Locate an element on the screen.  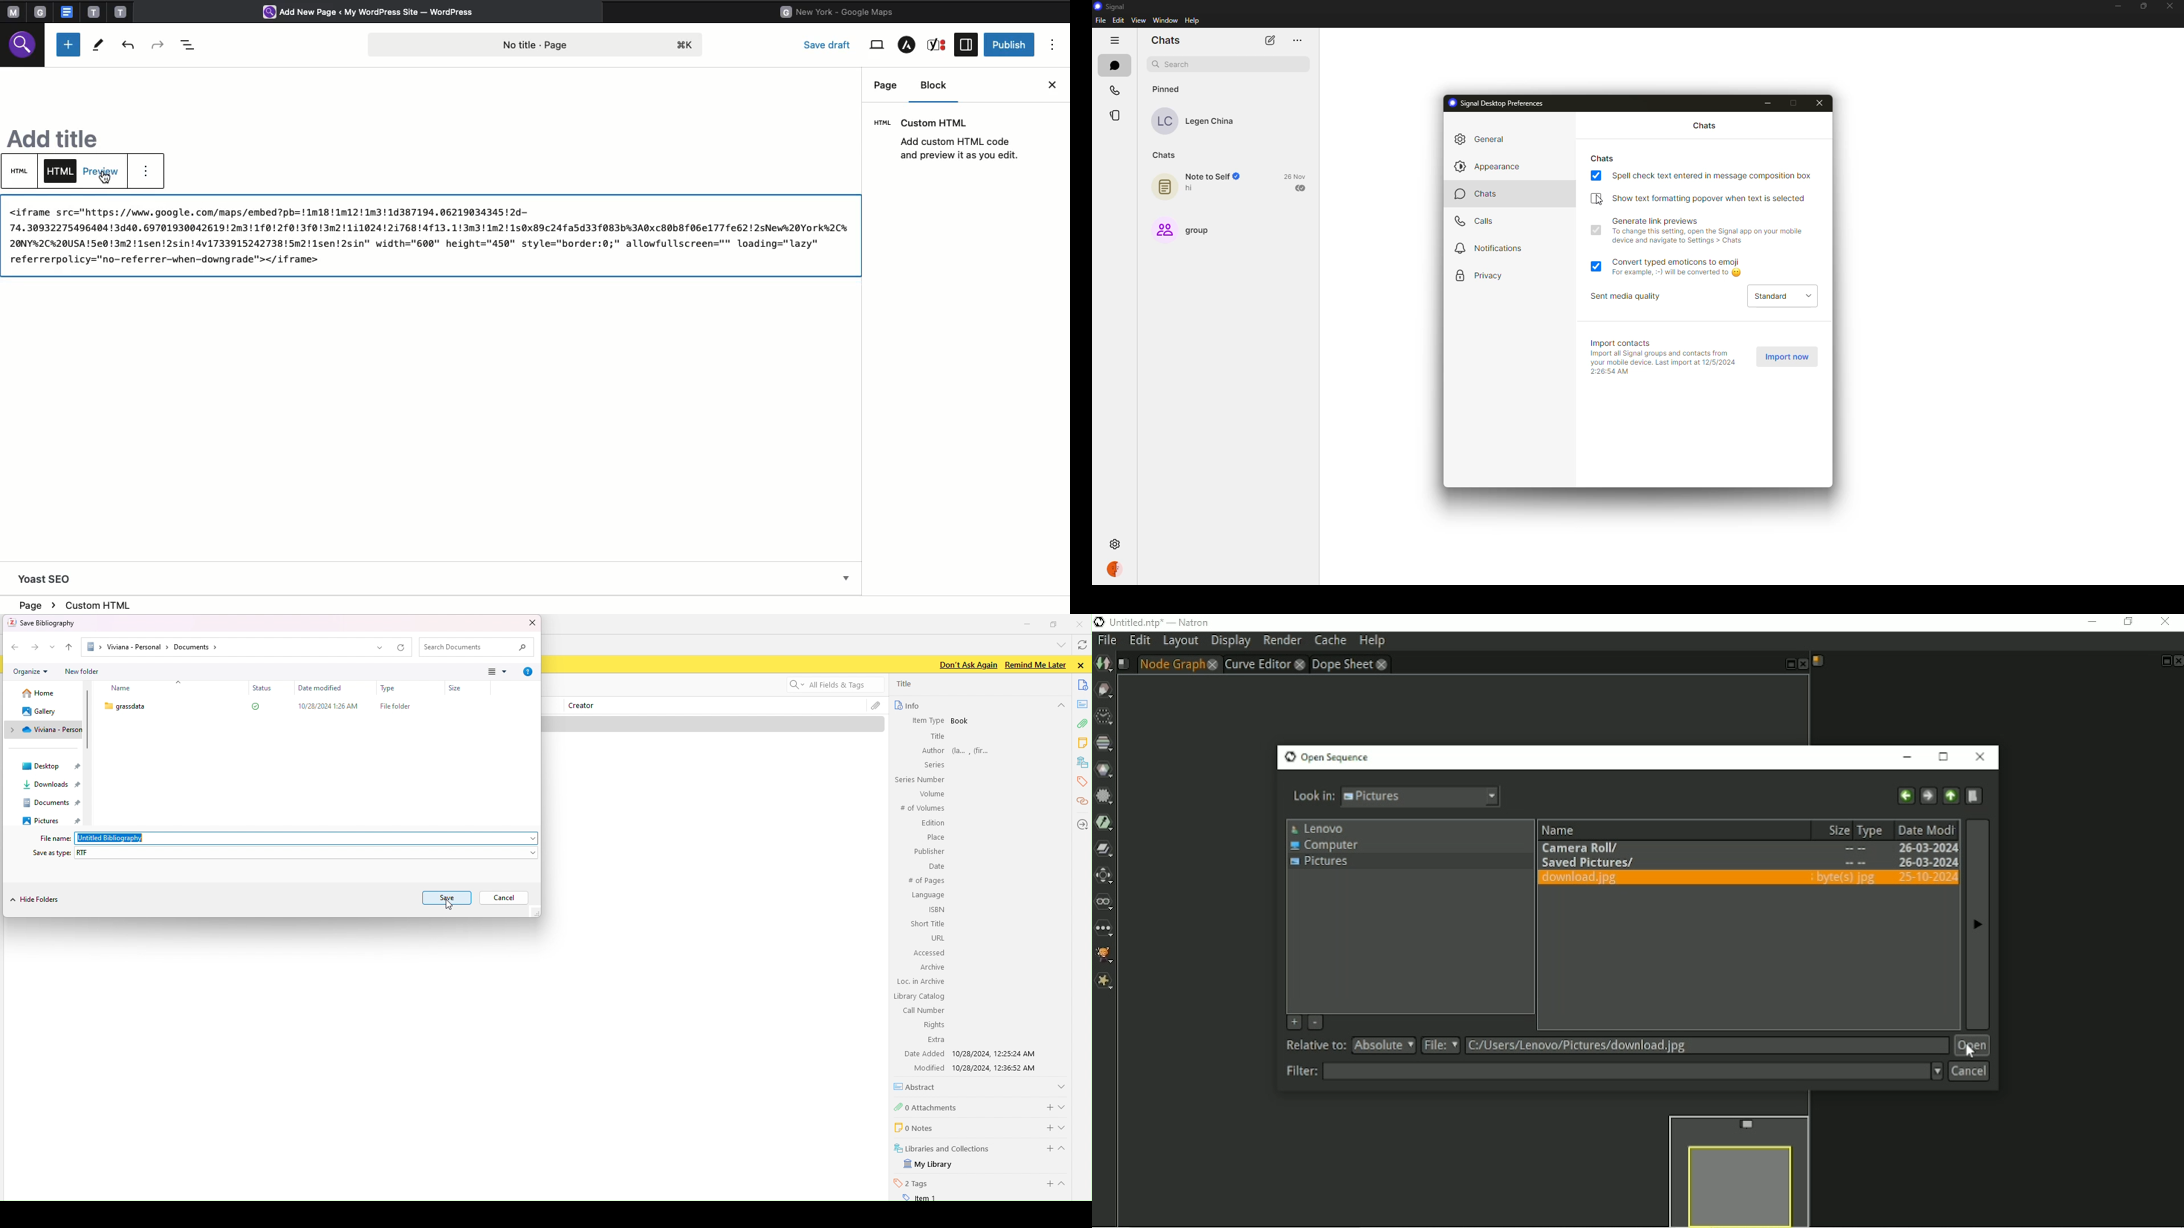
Cache is located at coordinates (1330, 641).